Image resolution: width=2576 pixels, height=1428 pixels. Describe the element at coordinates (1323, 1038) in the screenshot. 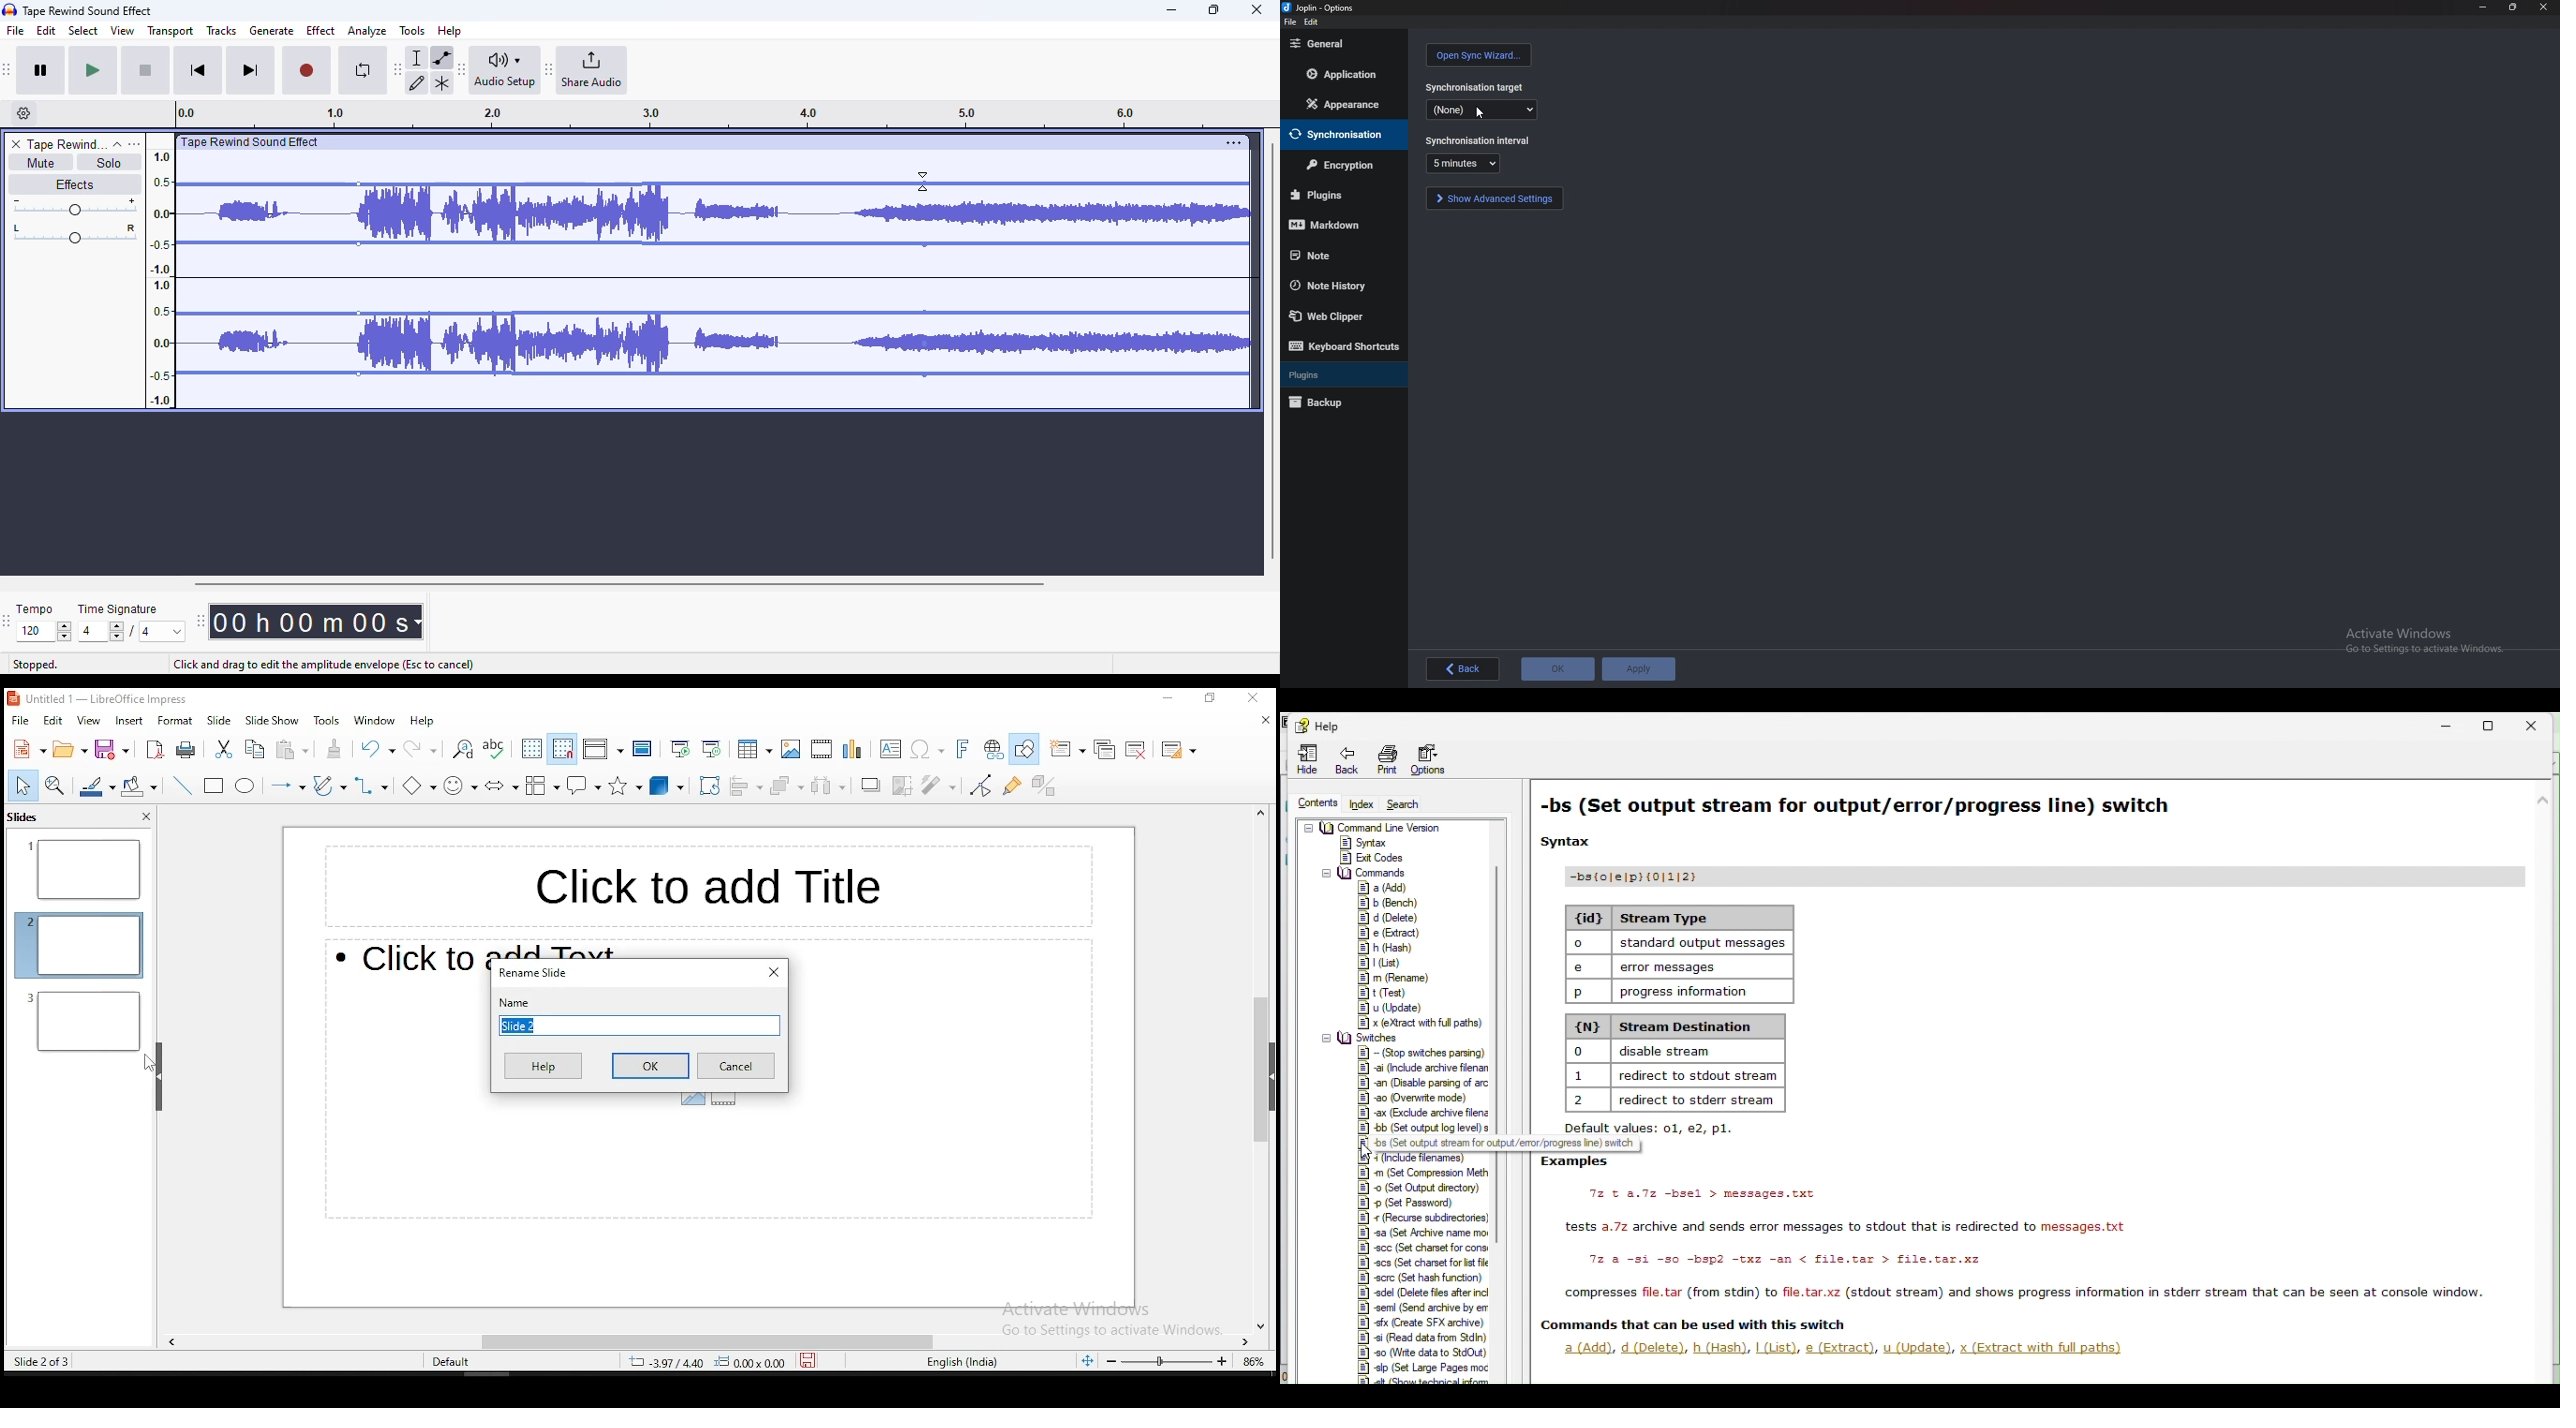

I see `collapse` at that location.